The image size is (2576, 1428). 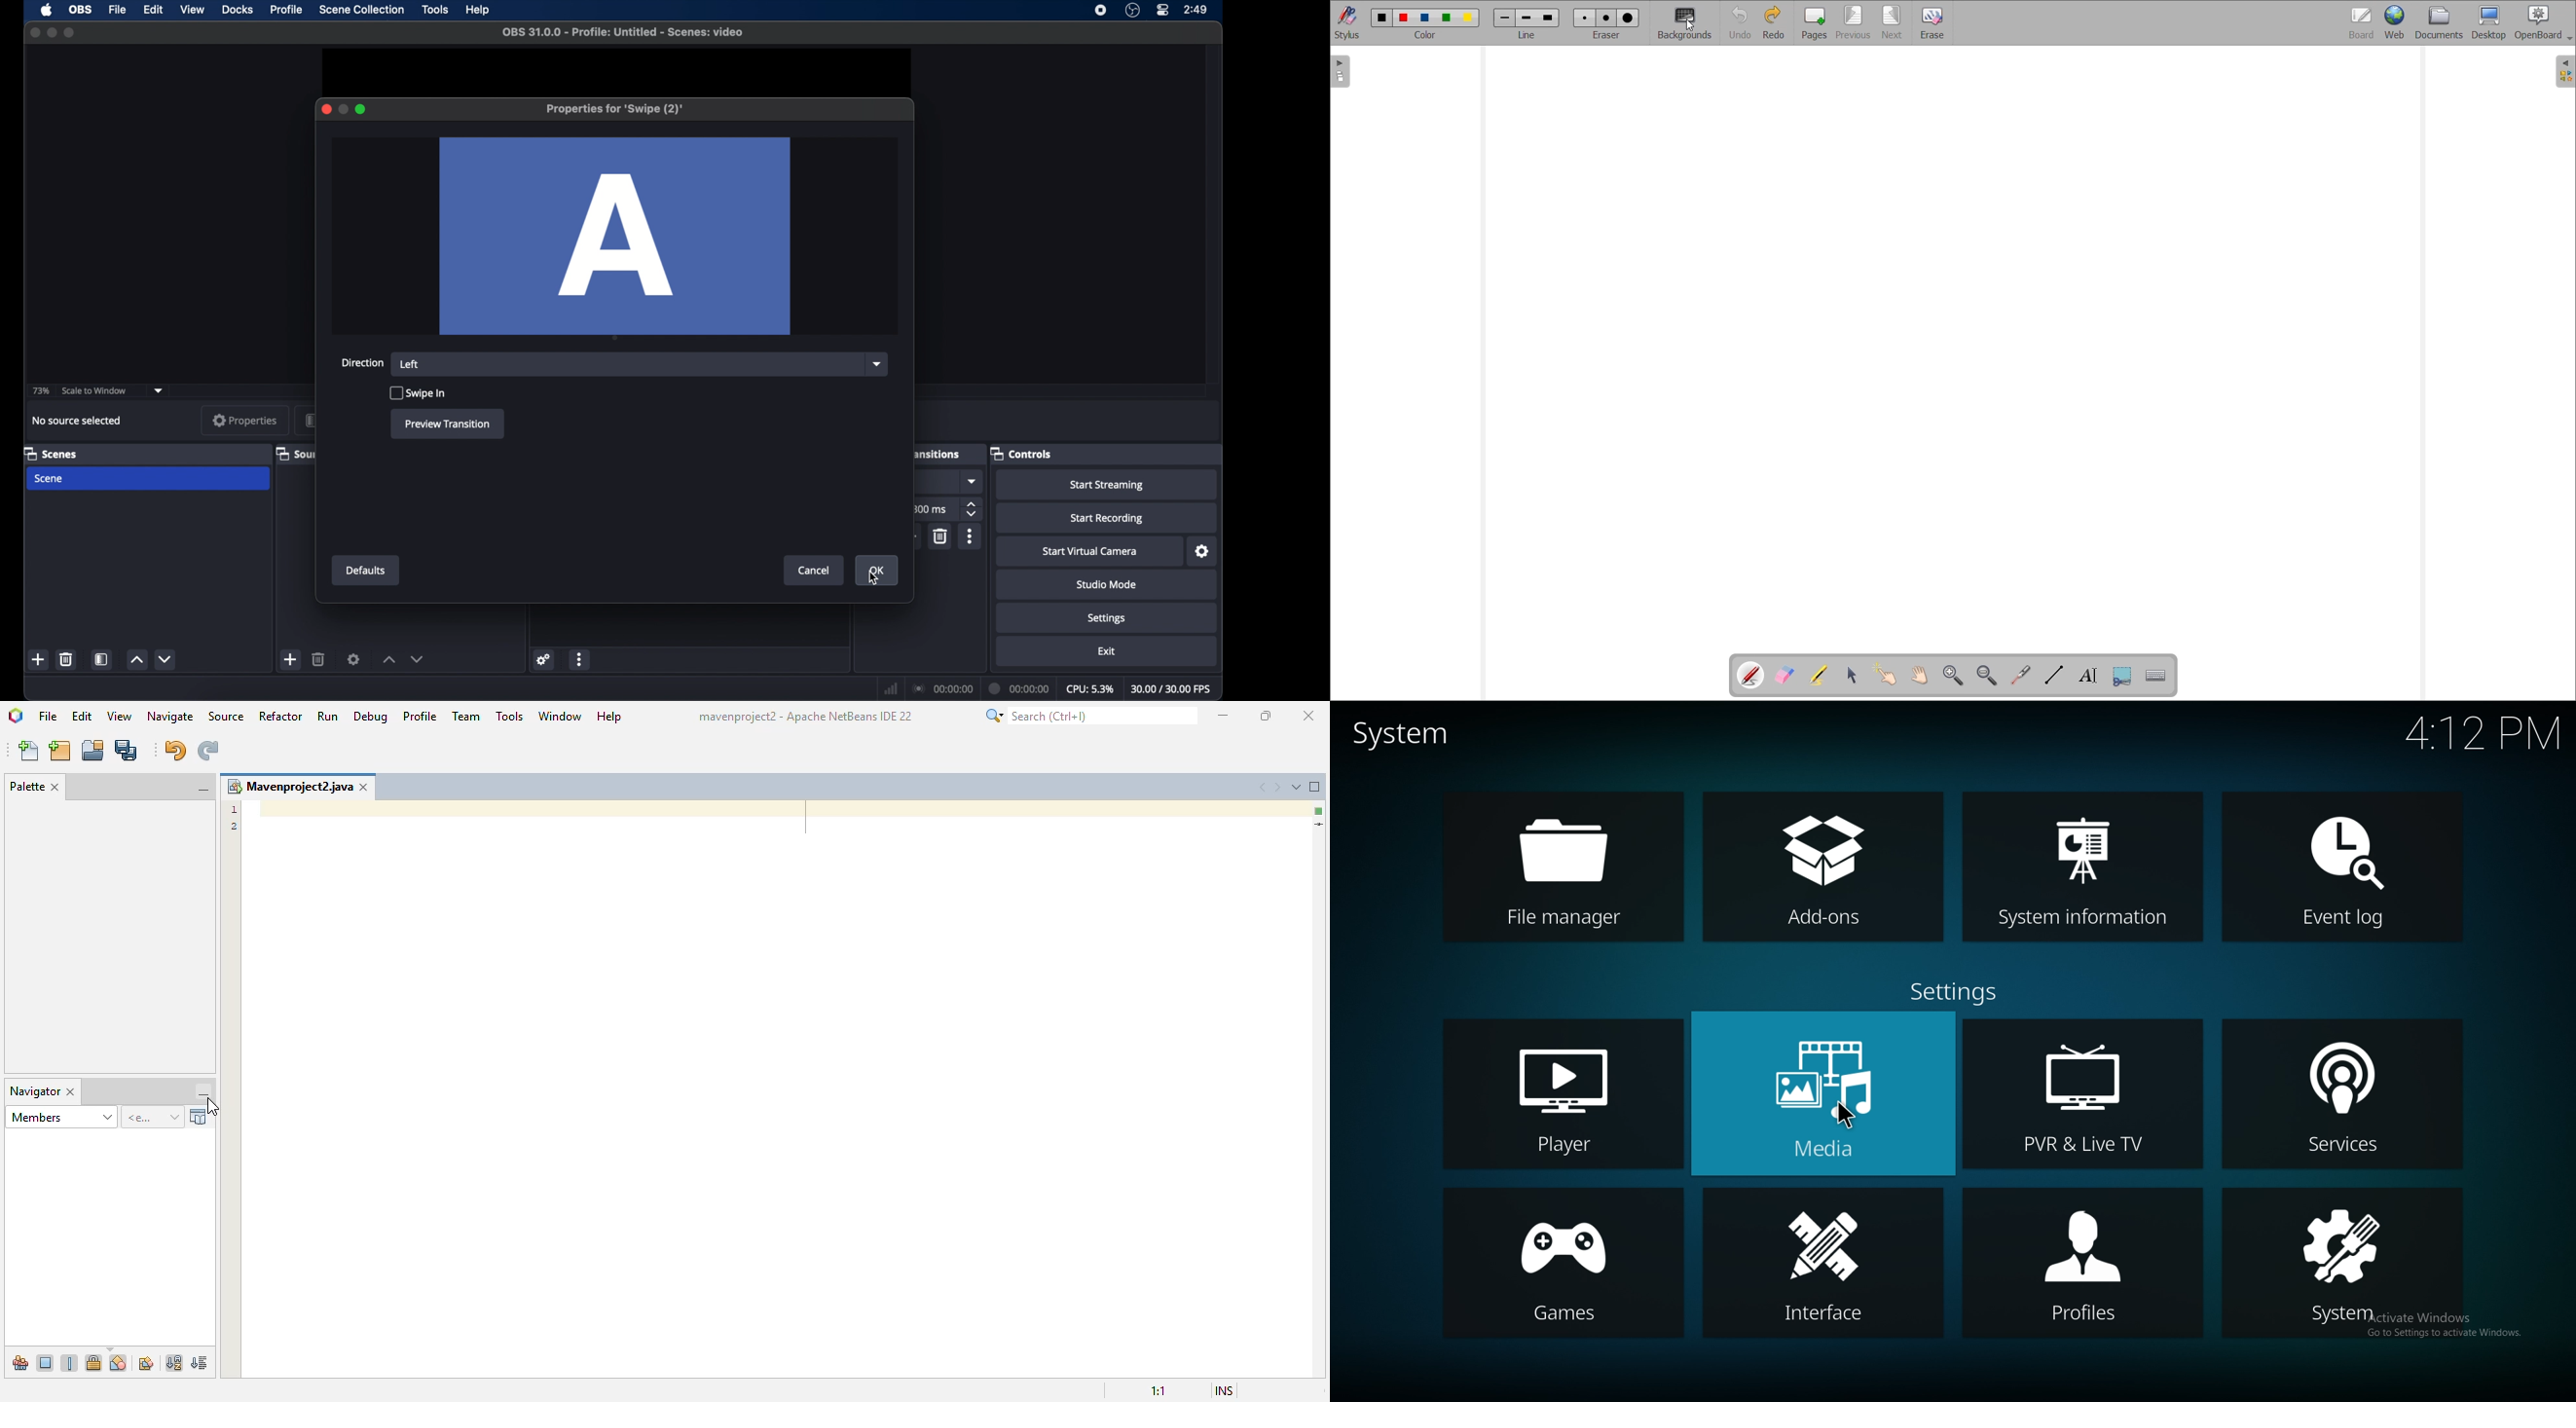 I want to click on pvr and live tv, so click(x=2085, y=1090).